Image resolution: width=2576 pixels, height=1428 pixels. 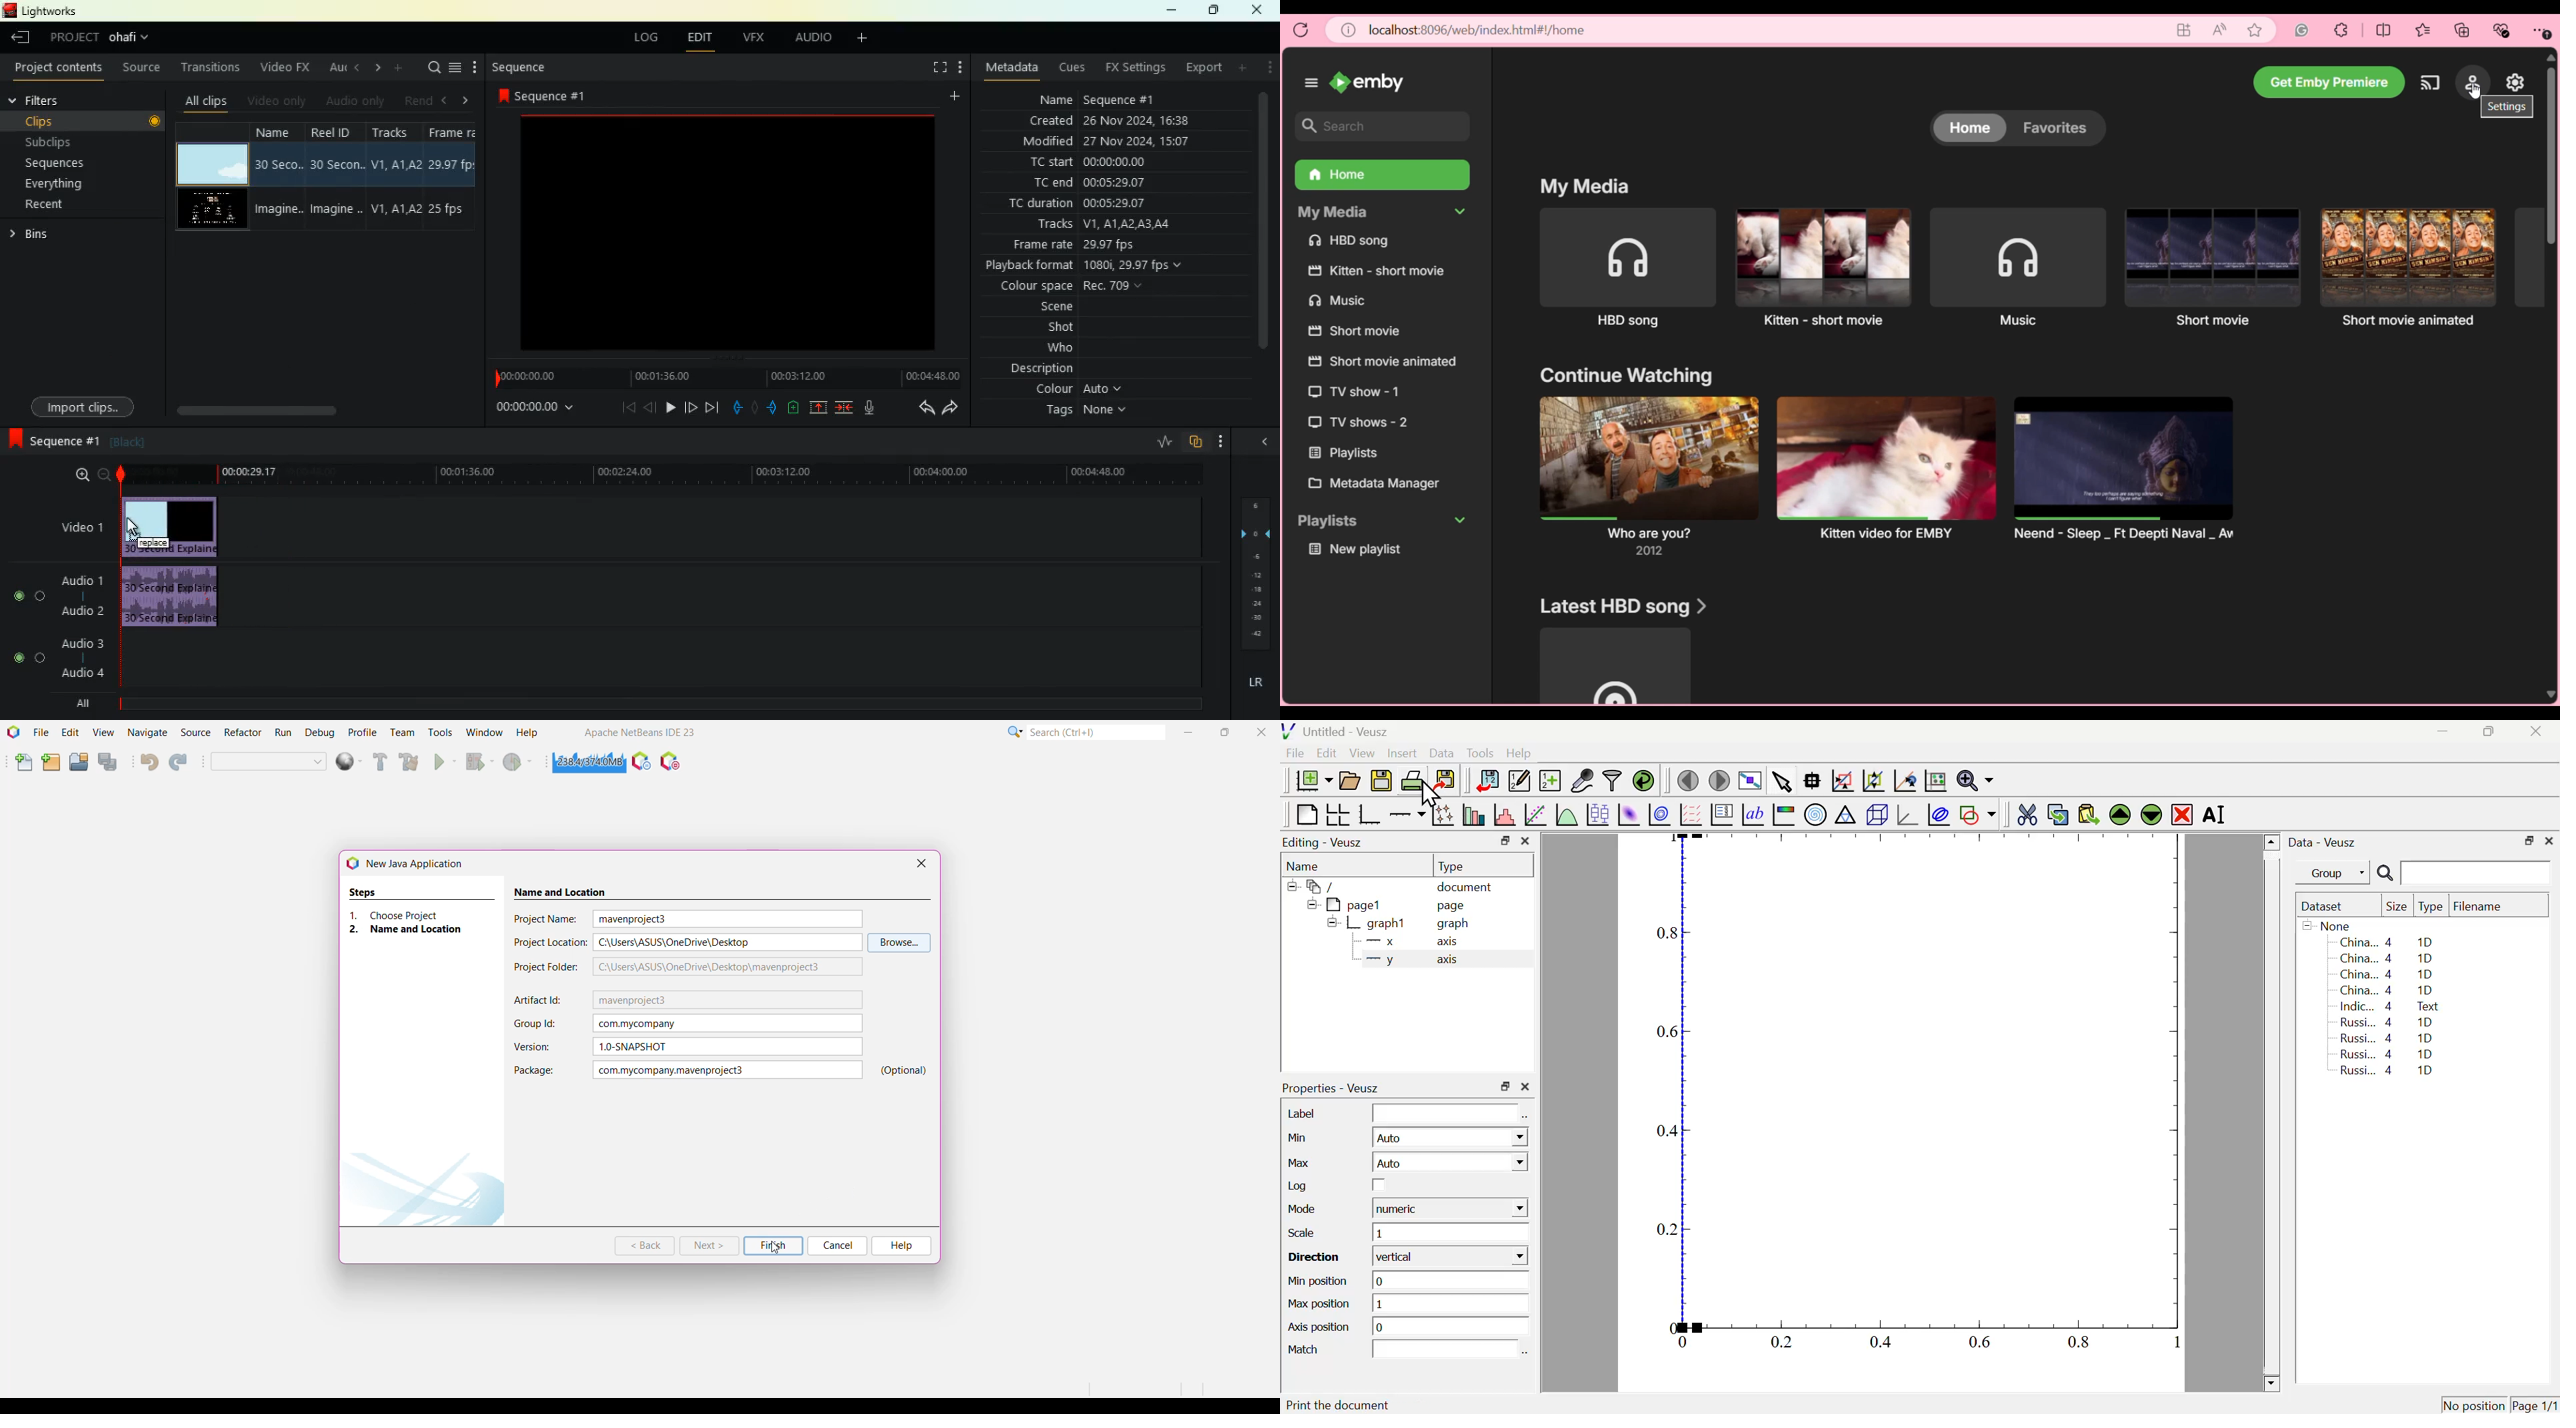 What do you see at coordinates (1455, 925) in the screenshot?
I see `graph` at bounding box center [1455, 925].